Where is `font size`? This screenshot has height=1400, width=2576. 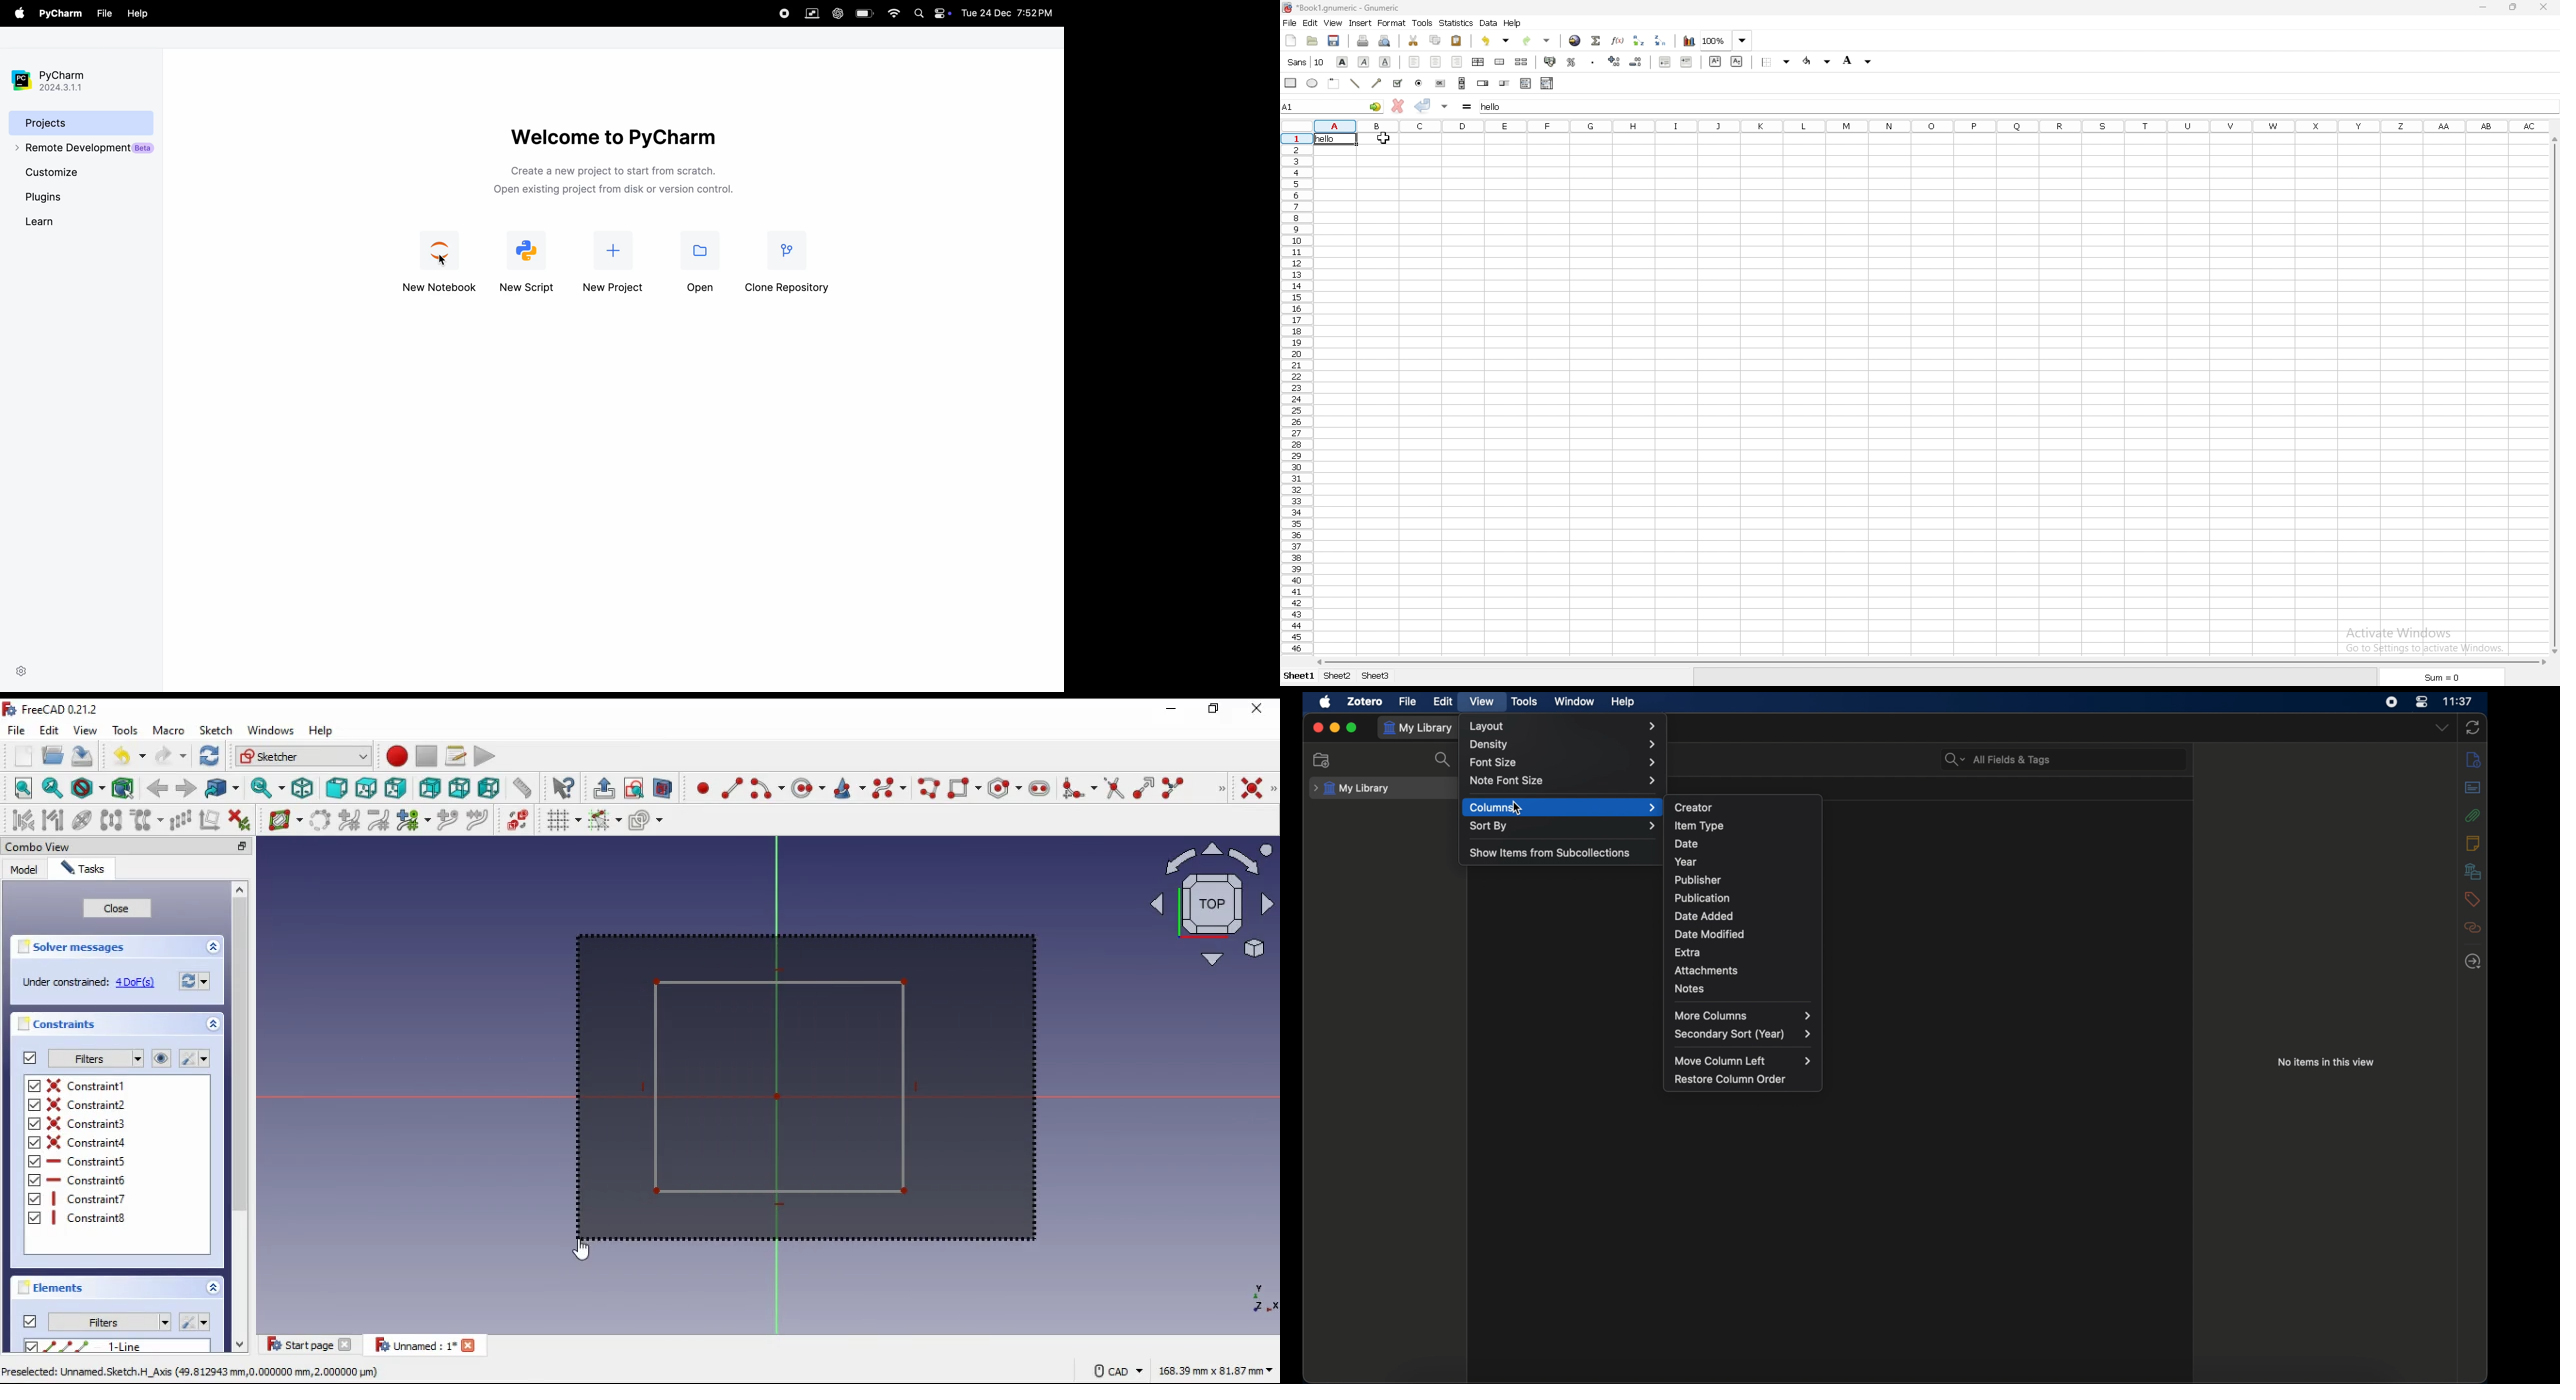
font size is located at coordinates (1562, 761).